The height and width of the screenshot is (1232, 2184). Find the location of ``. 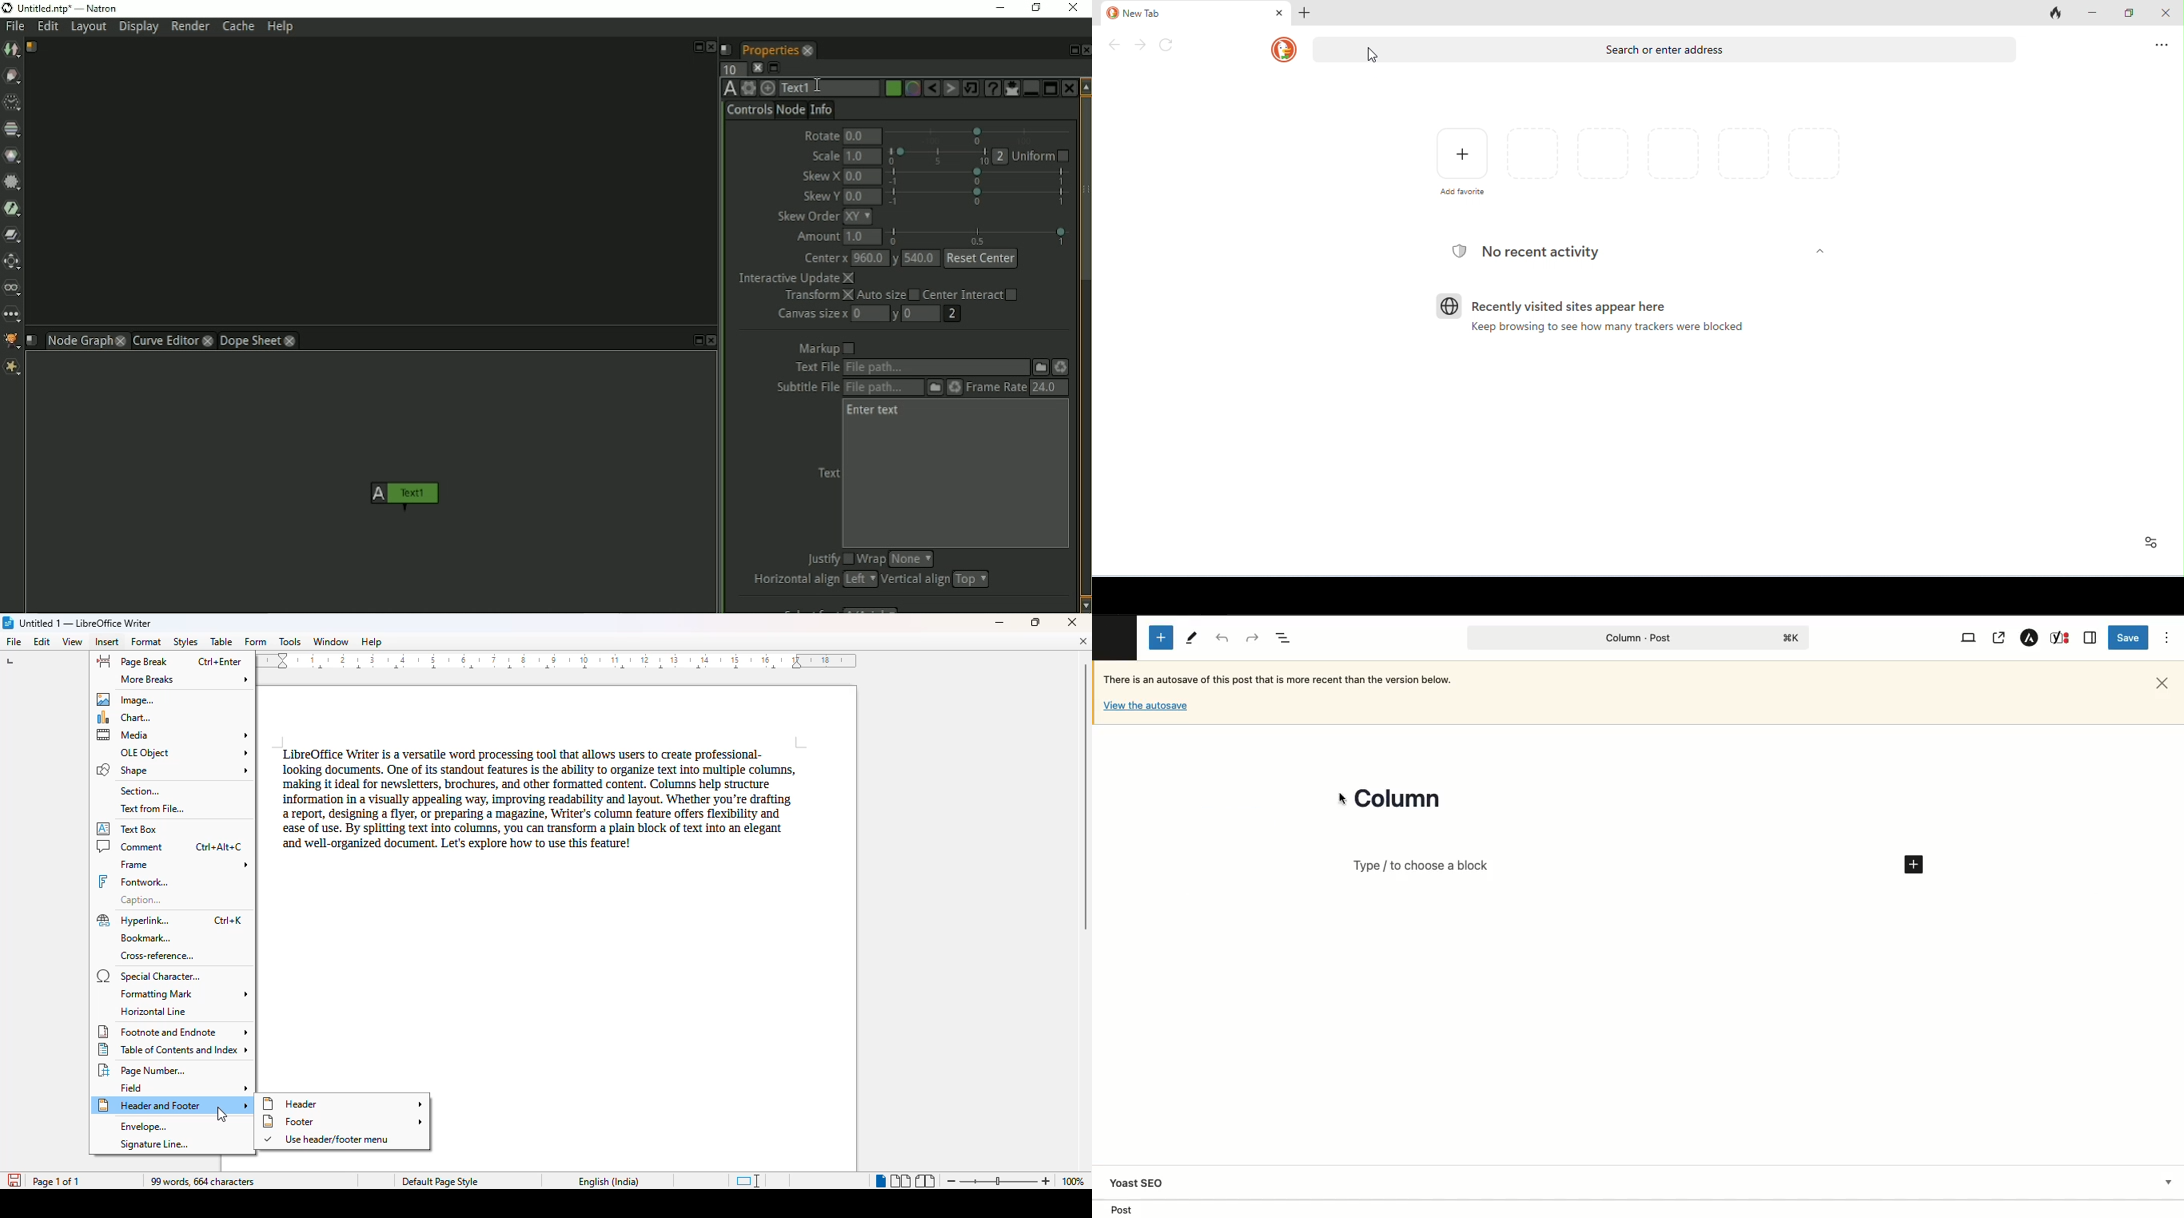

 is located at coordinates (1145, 707).